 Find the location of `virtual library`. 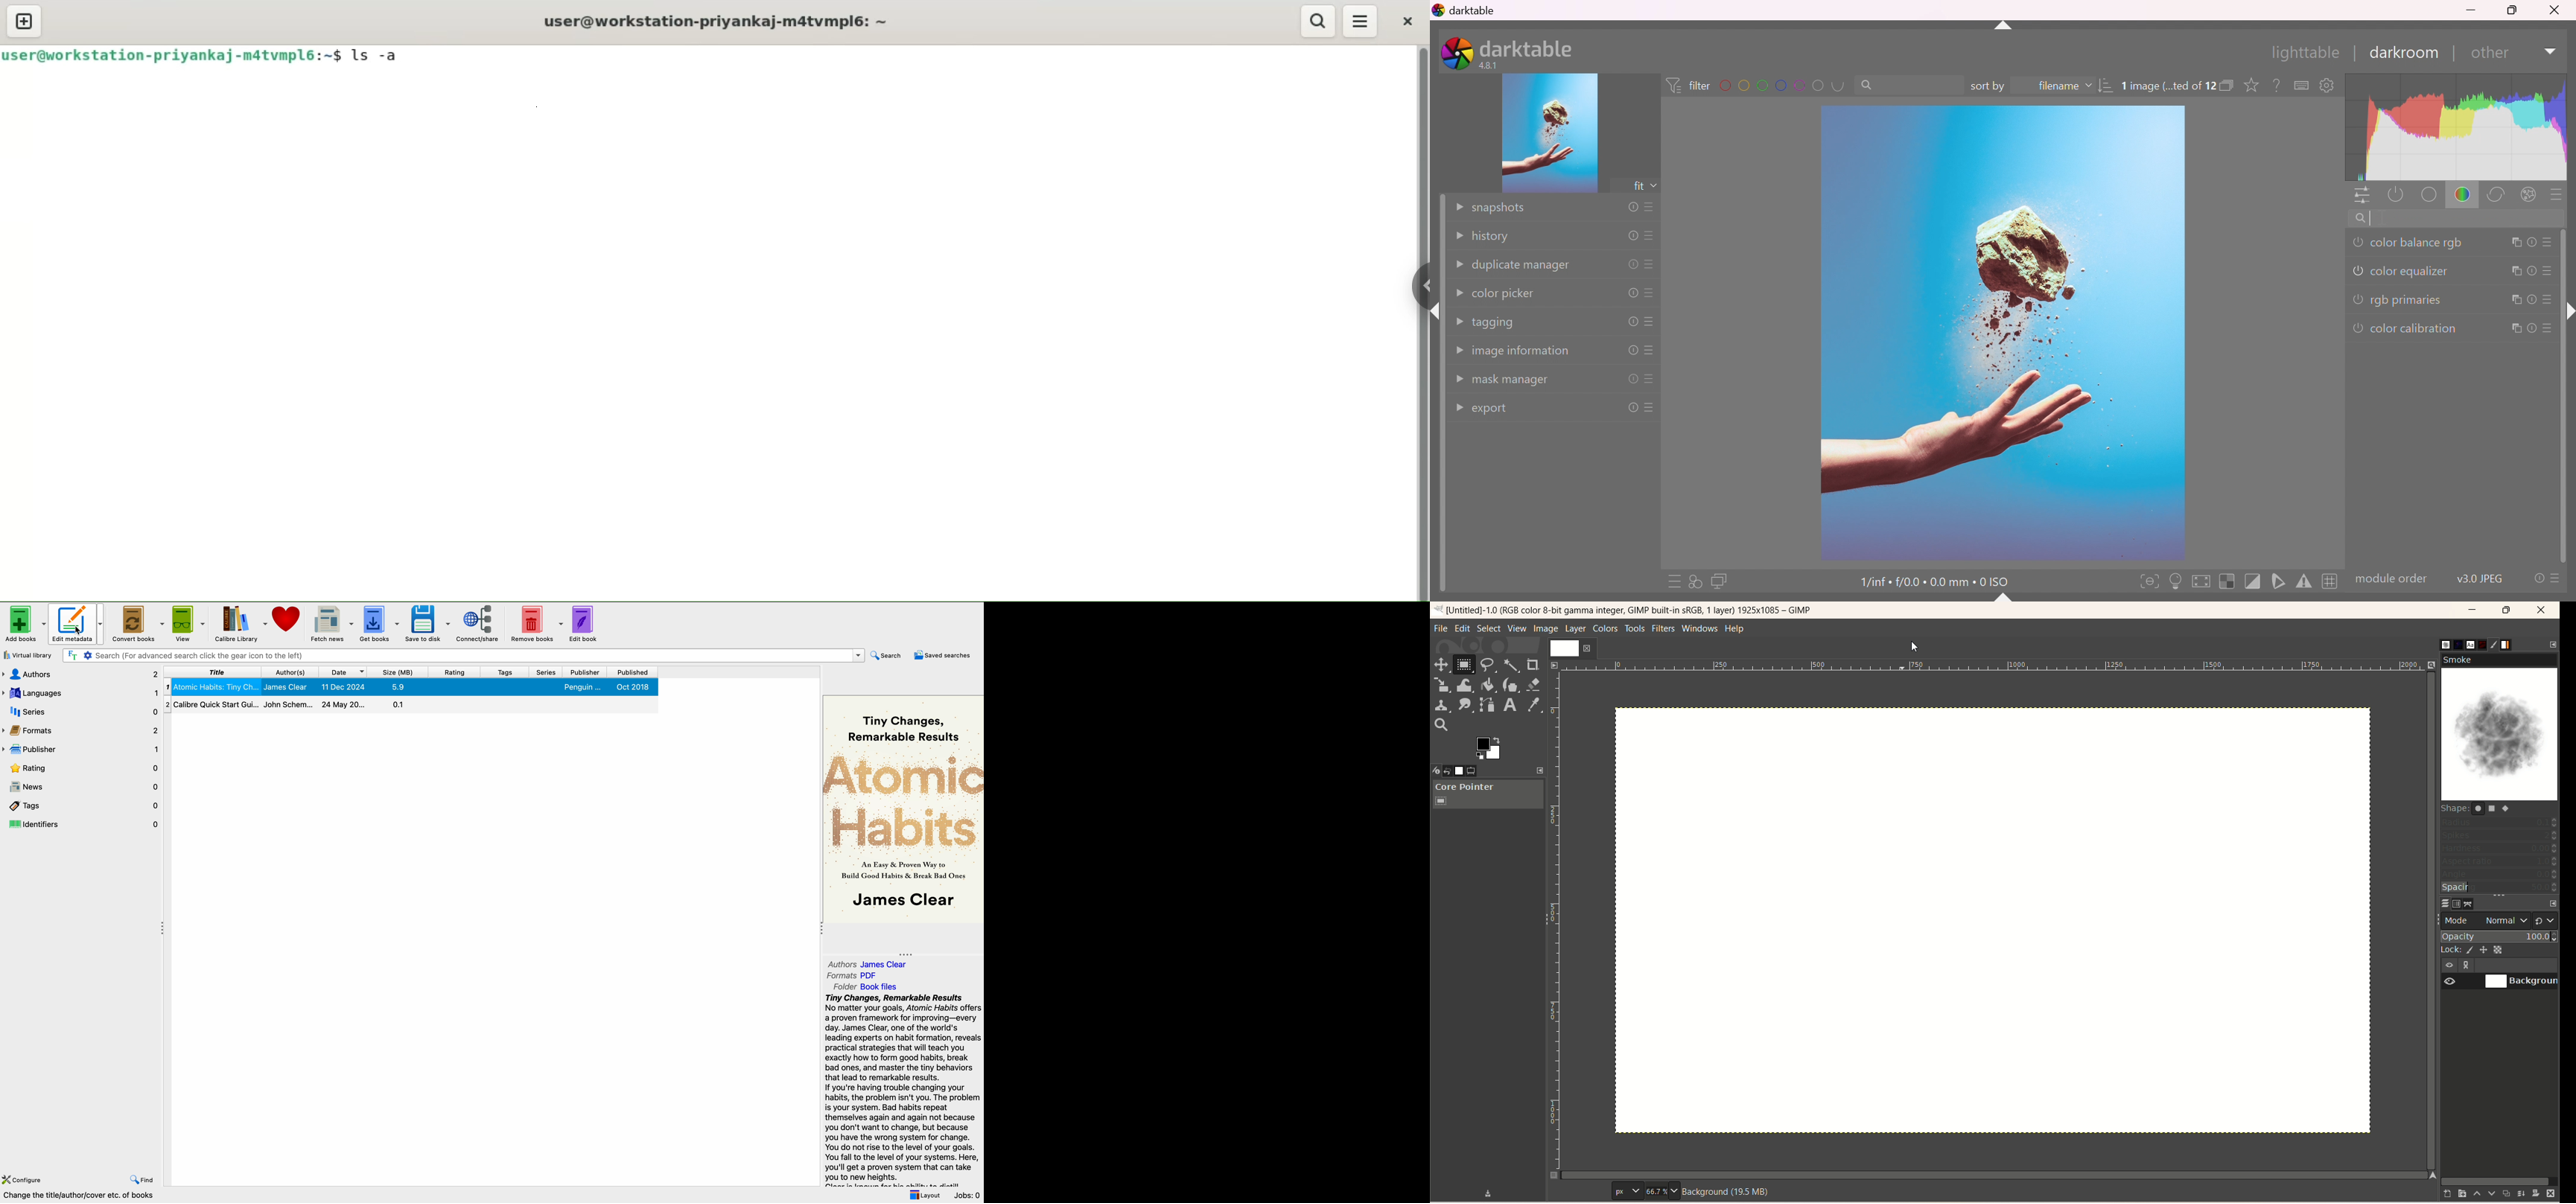

virtual library is located at coordinates (29, 656).